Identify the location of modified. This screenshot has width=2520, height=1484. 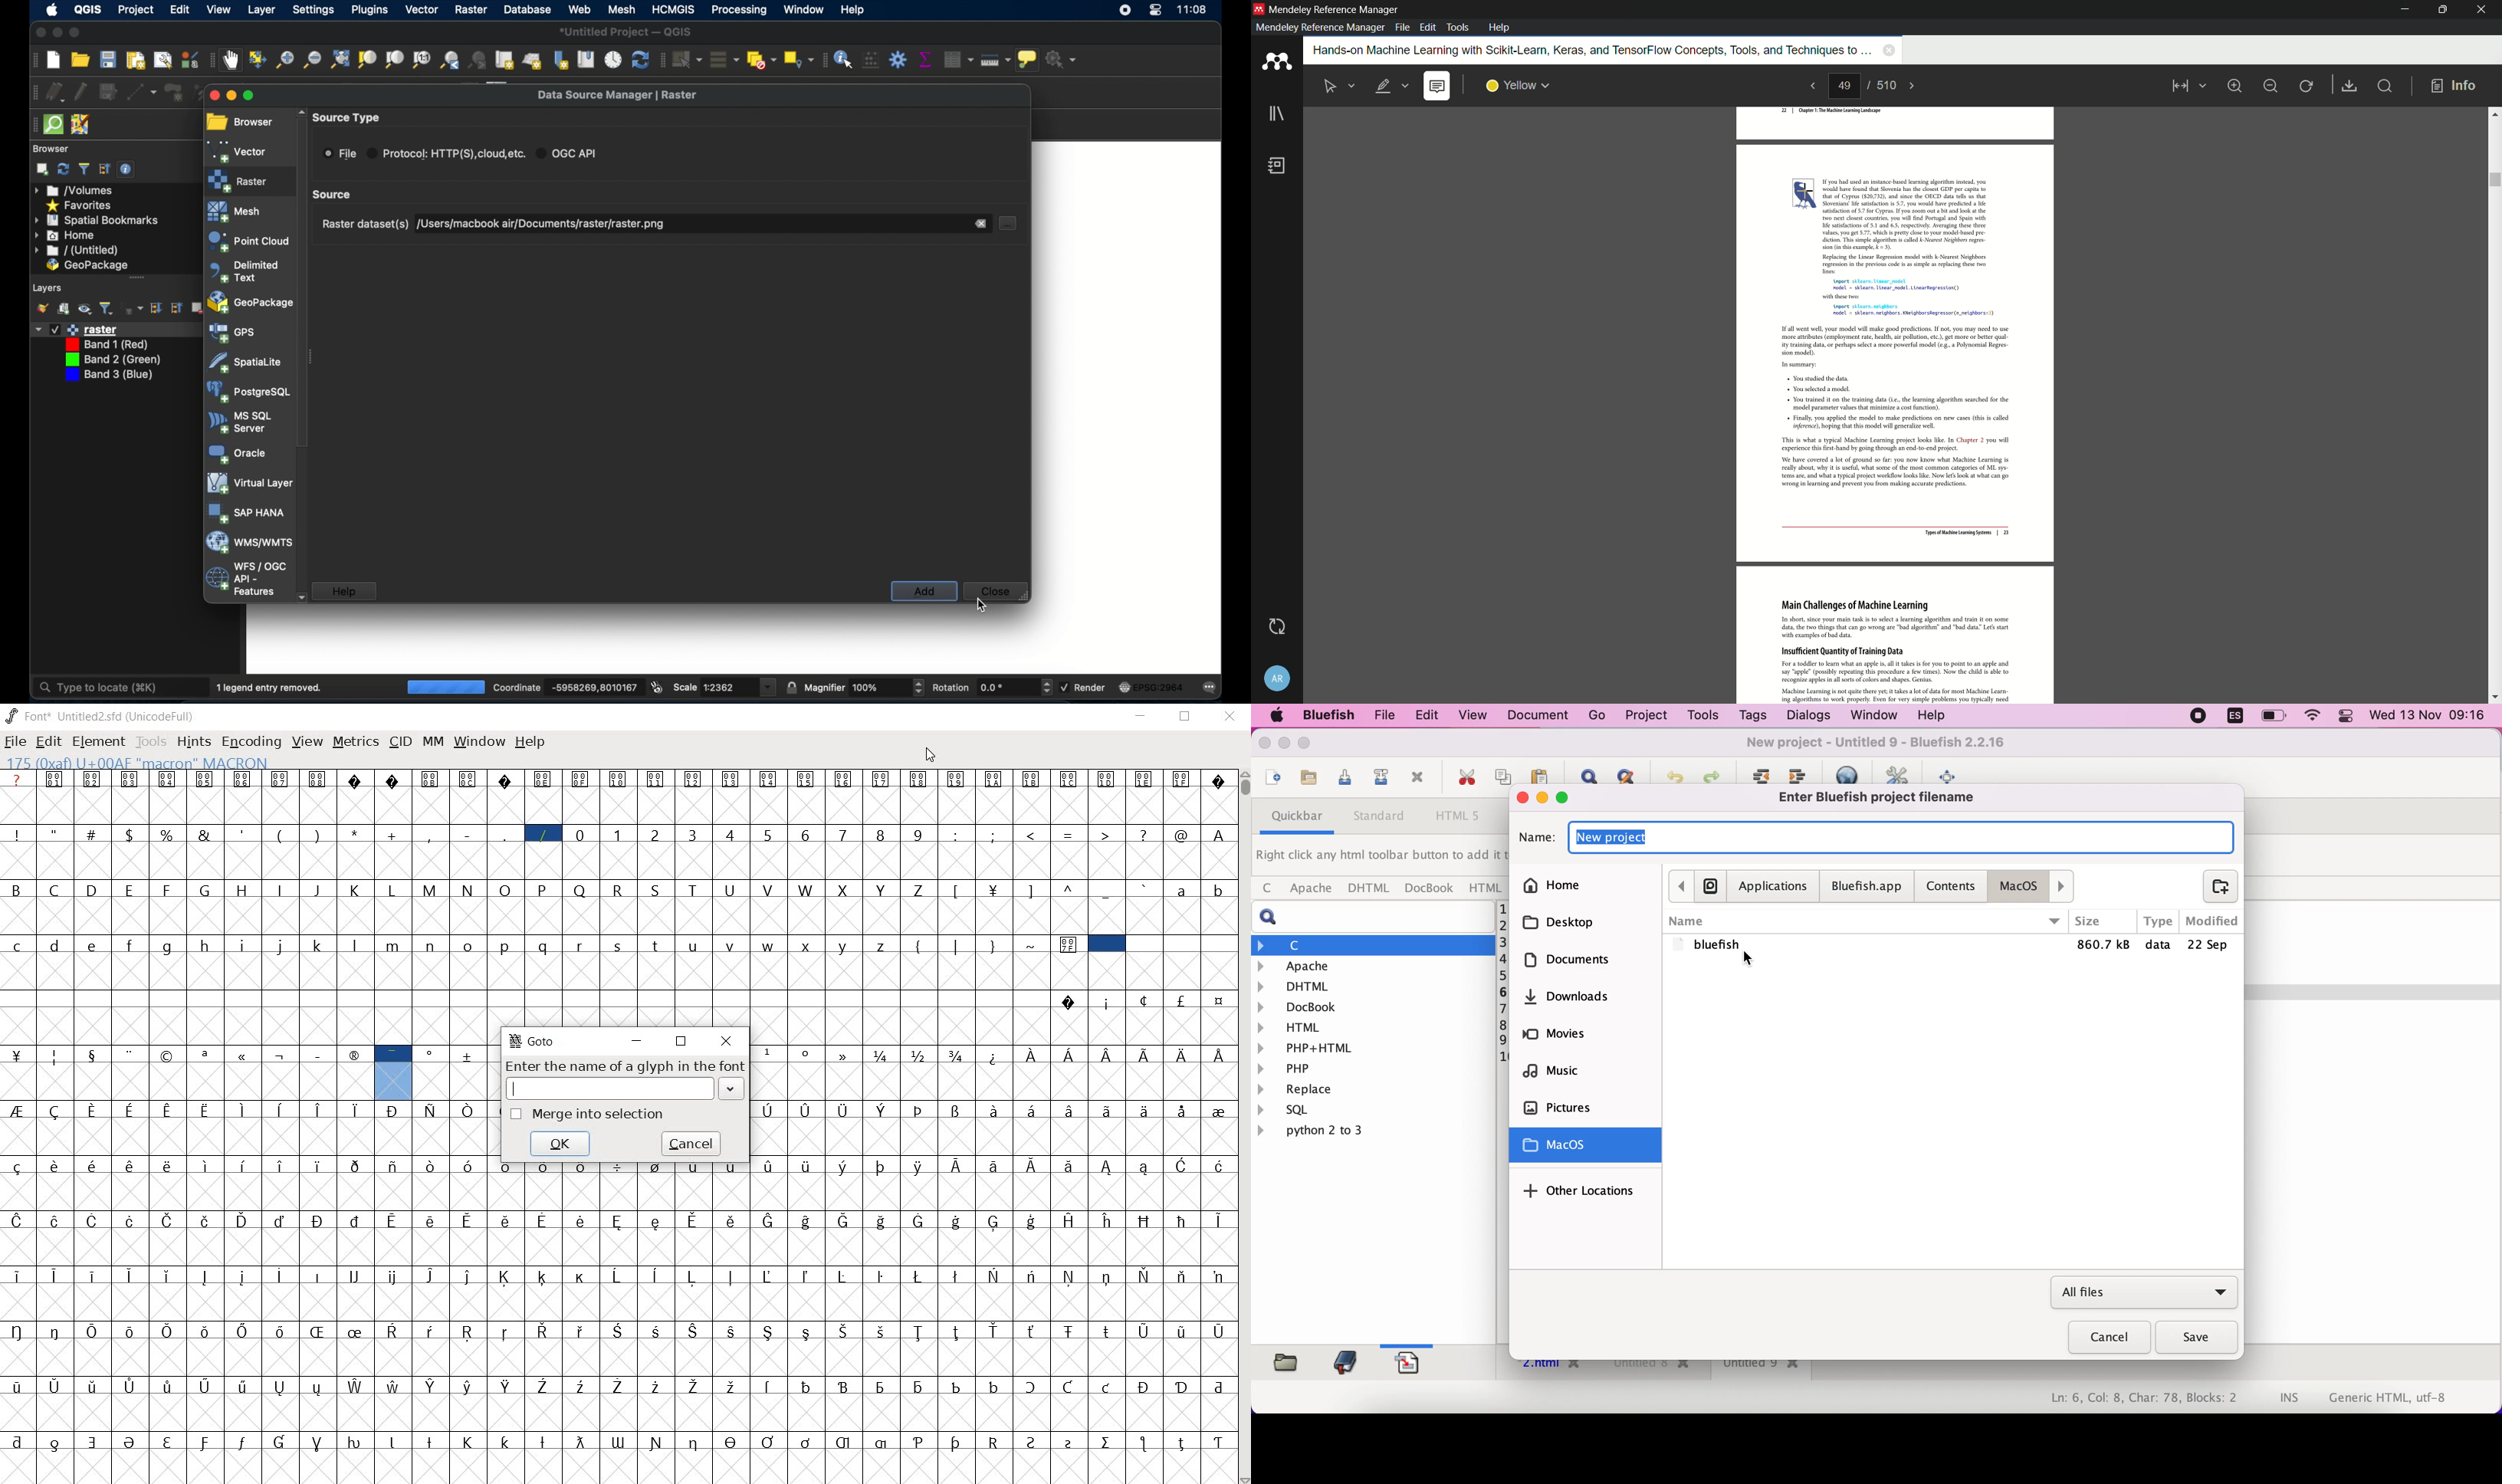
(2210, 922).